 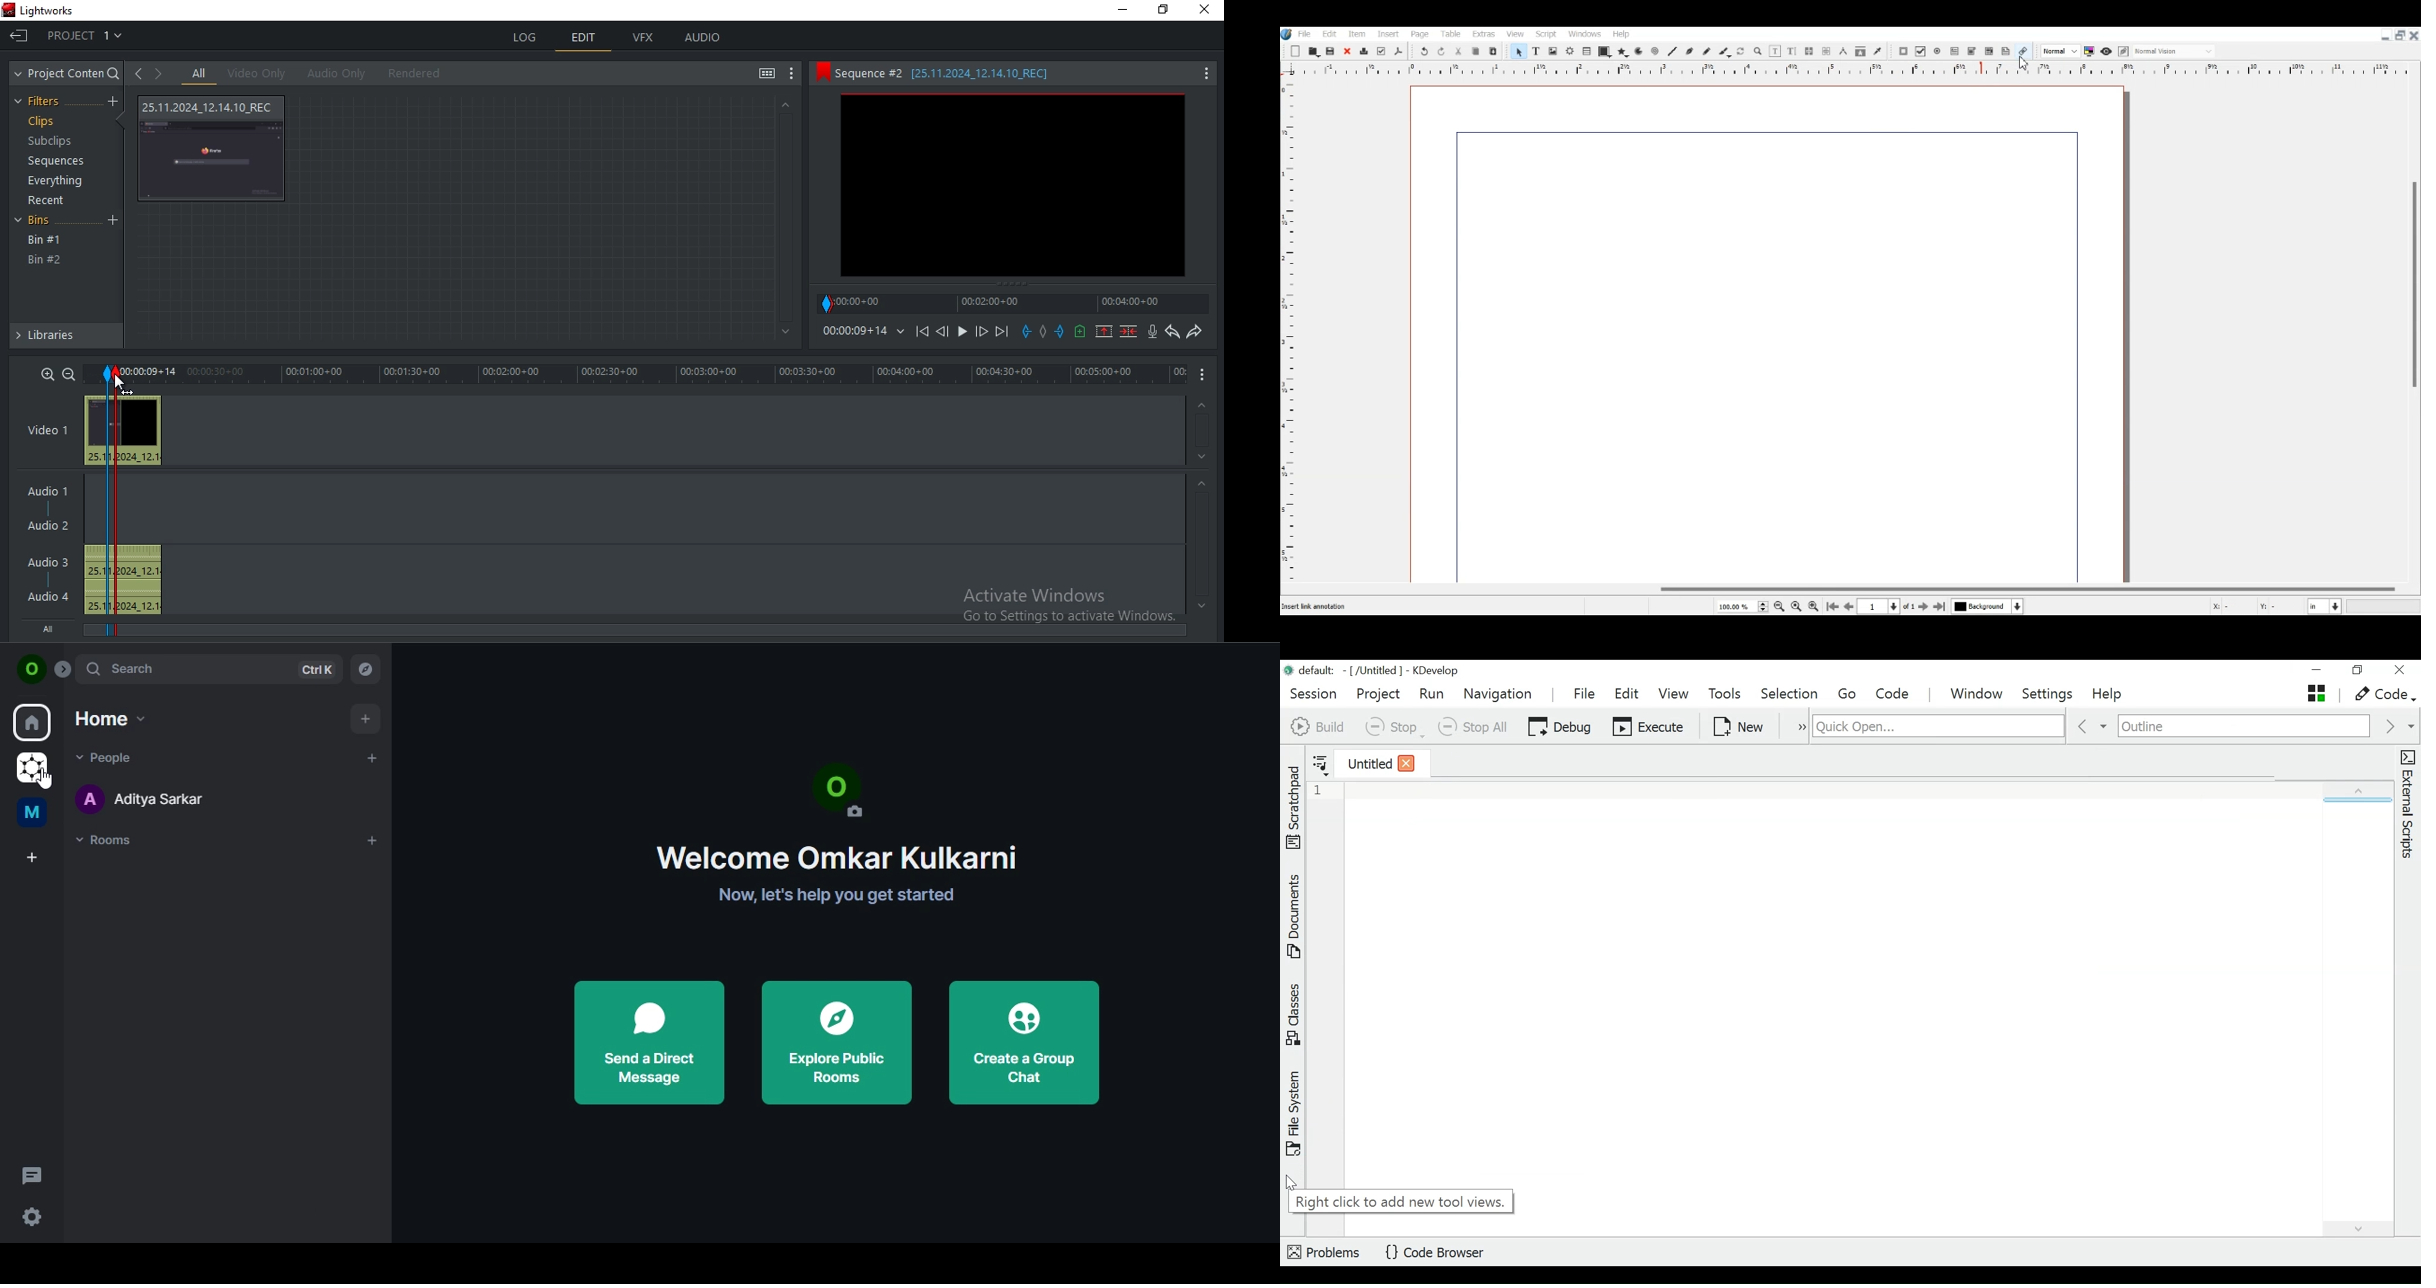 What do you see at coordinates (115, 221) in the screenshot?
I see `Add Bin` at bounding box center [115, 221].